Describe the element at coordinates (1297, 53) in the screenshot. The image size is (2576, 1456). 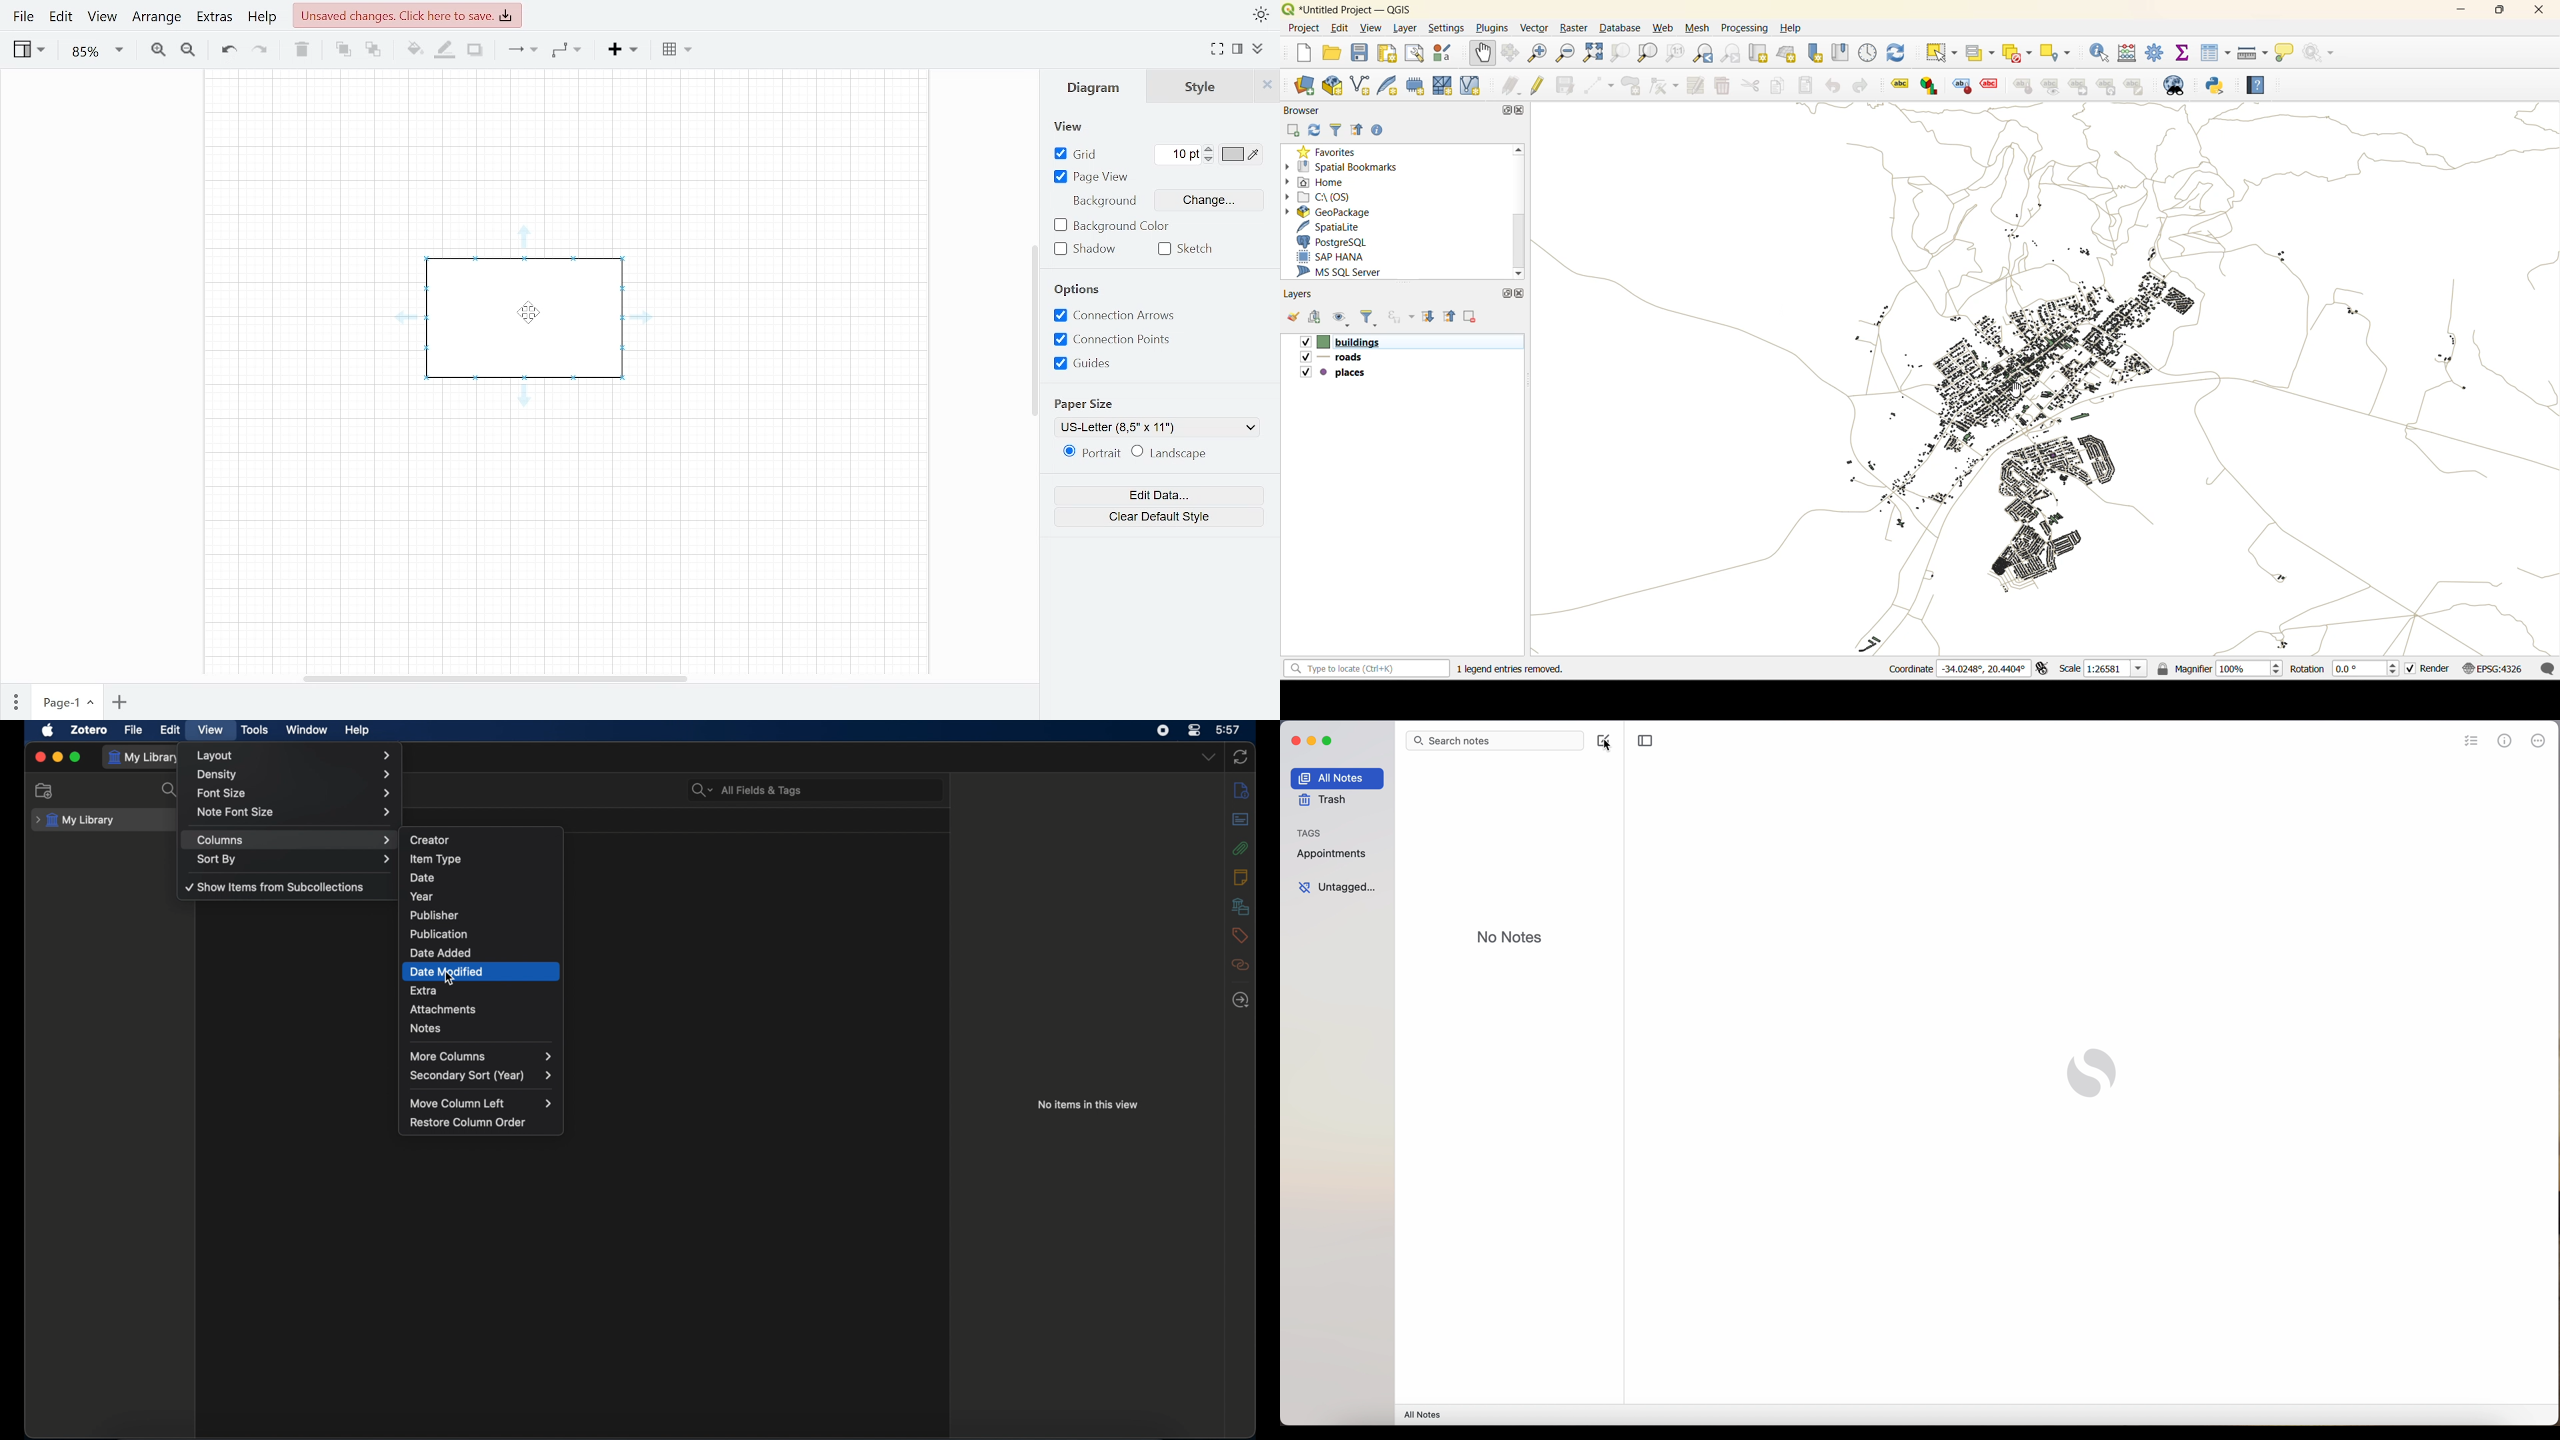
I see `new` at that location.